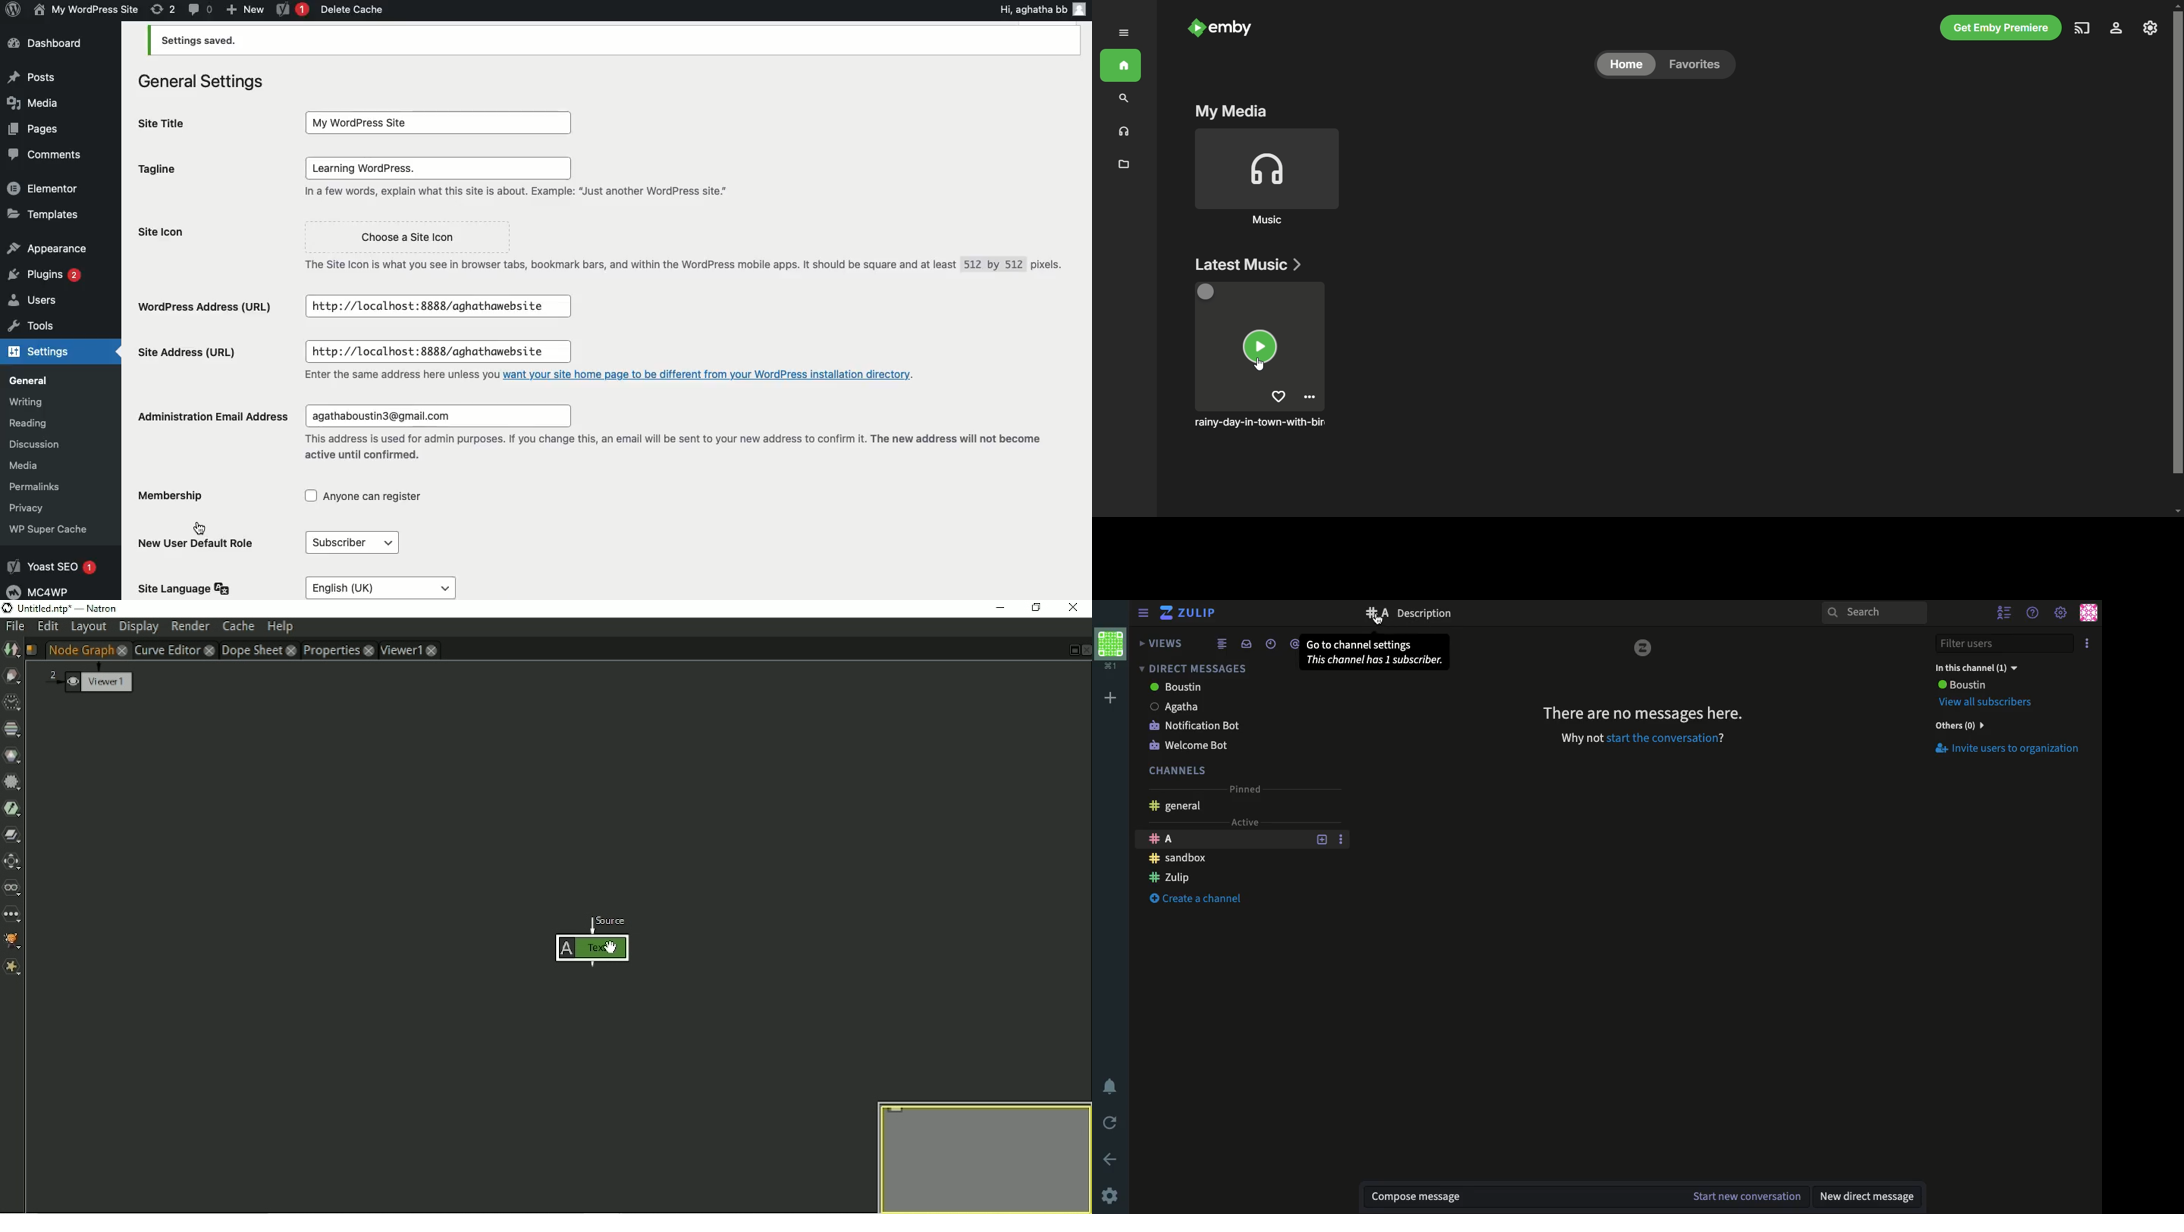 Image resolution: width=2184 pixels, height=1232 pixels. I want to click on General settings, so click(201, 81).